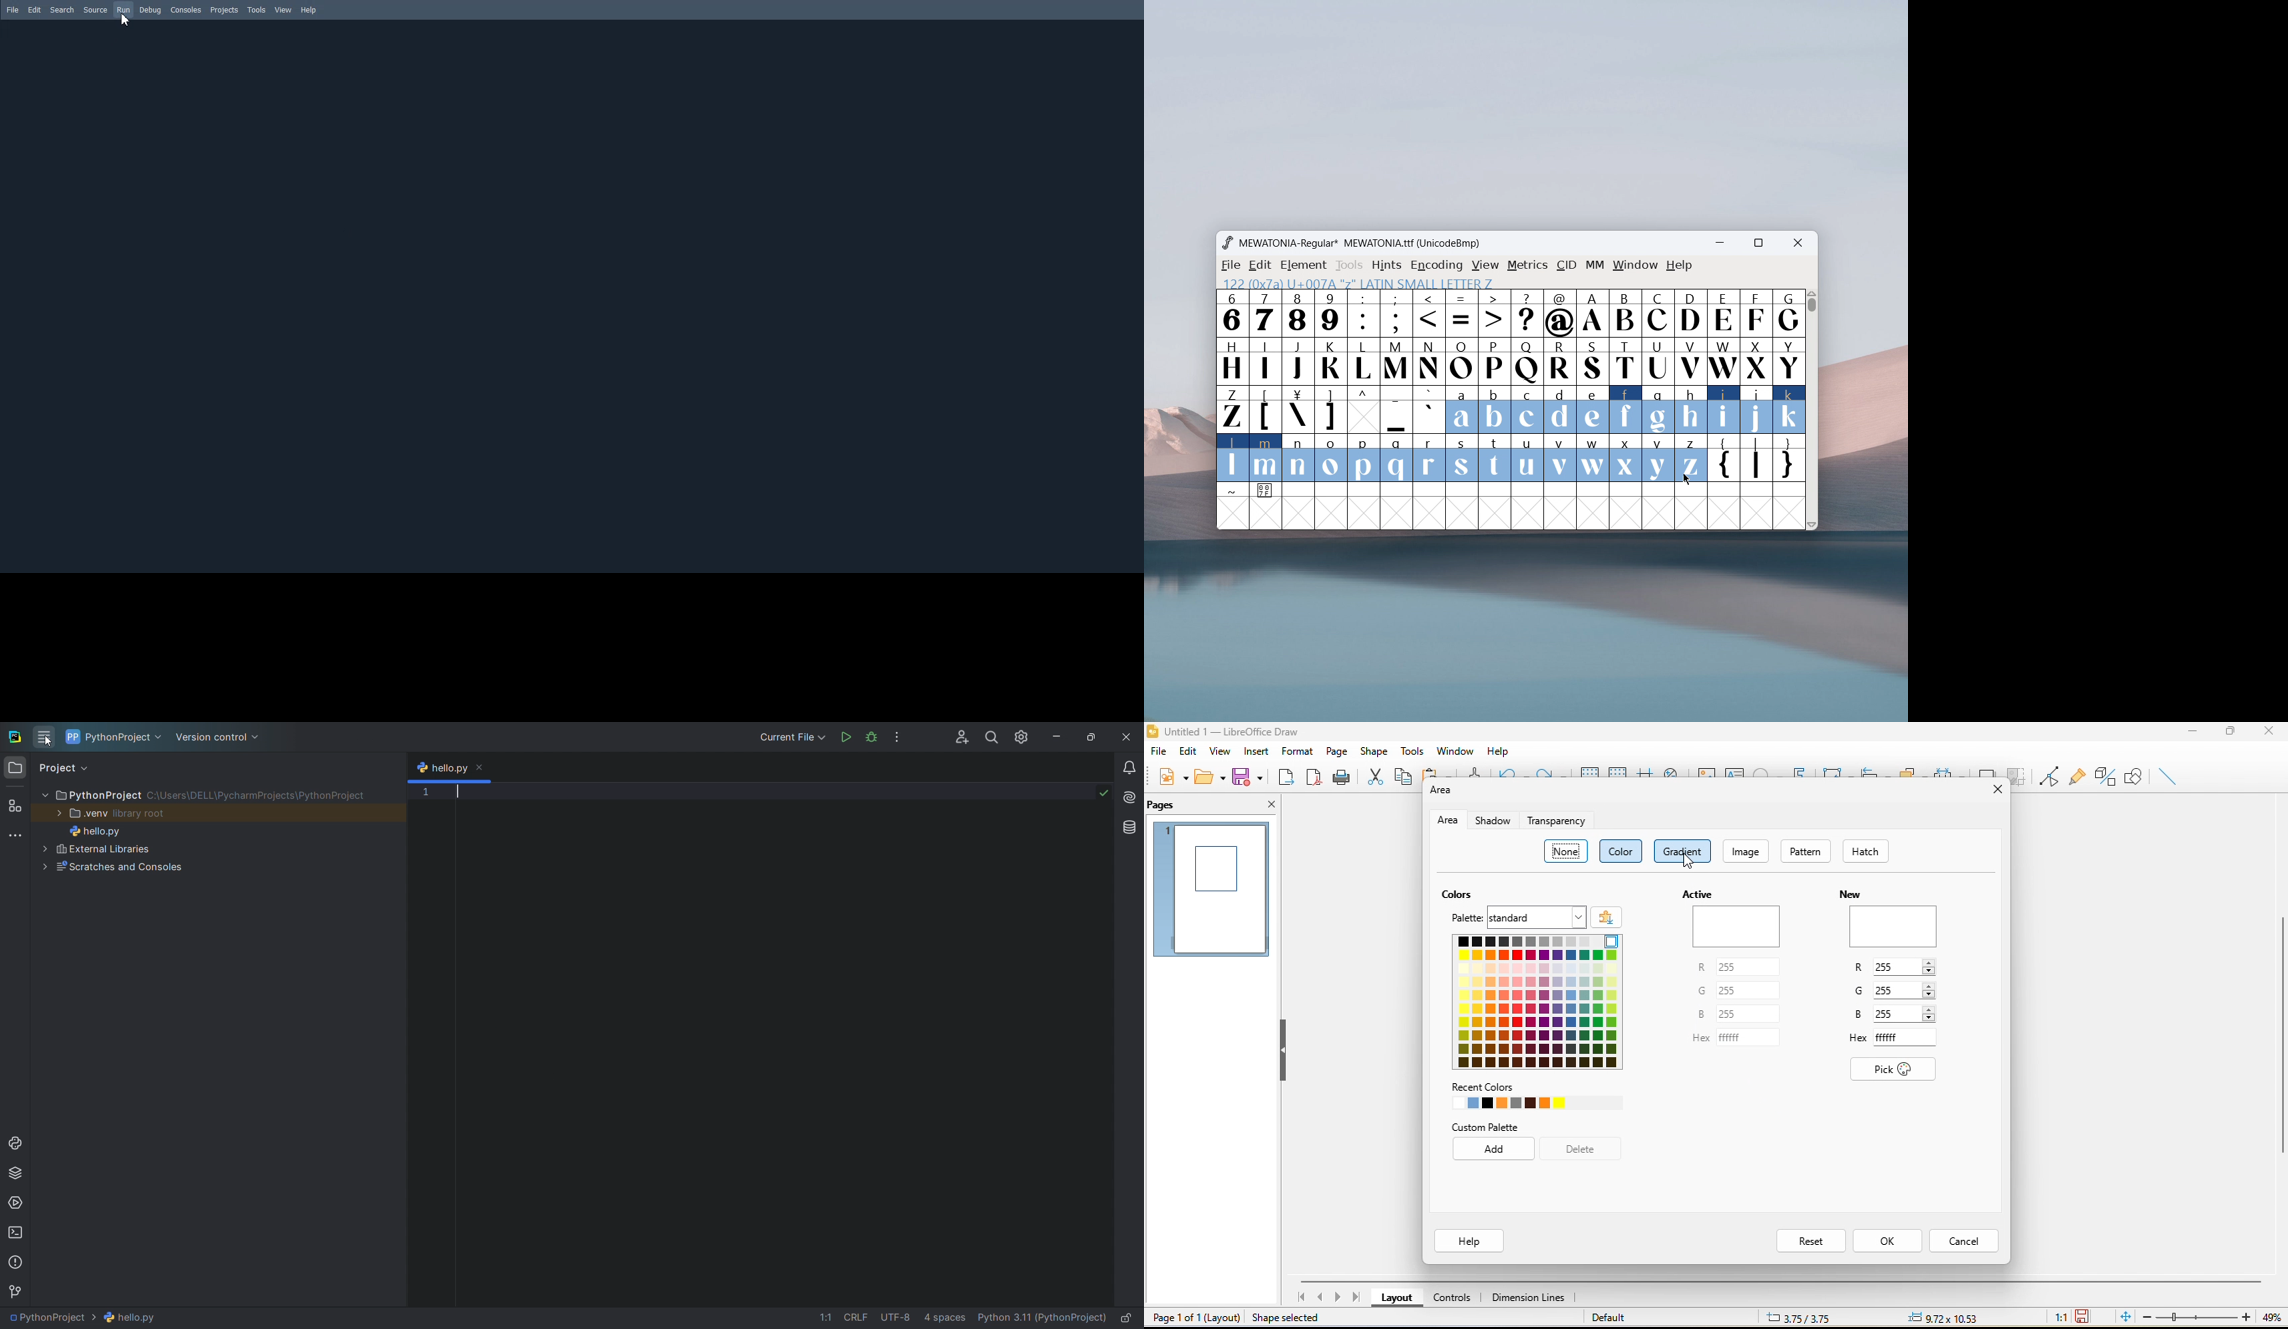 Image resolution: width=2296 pixels, height=1344 pixels. Describe the element at coordinates (1724, 313) in the screenshot. I see `E` at that location.